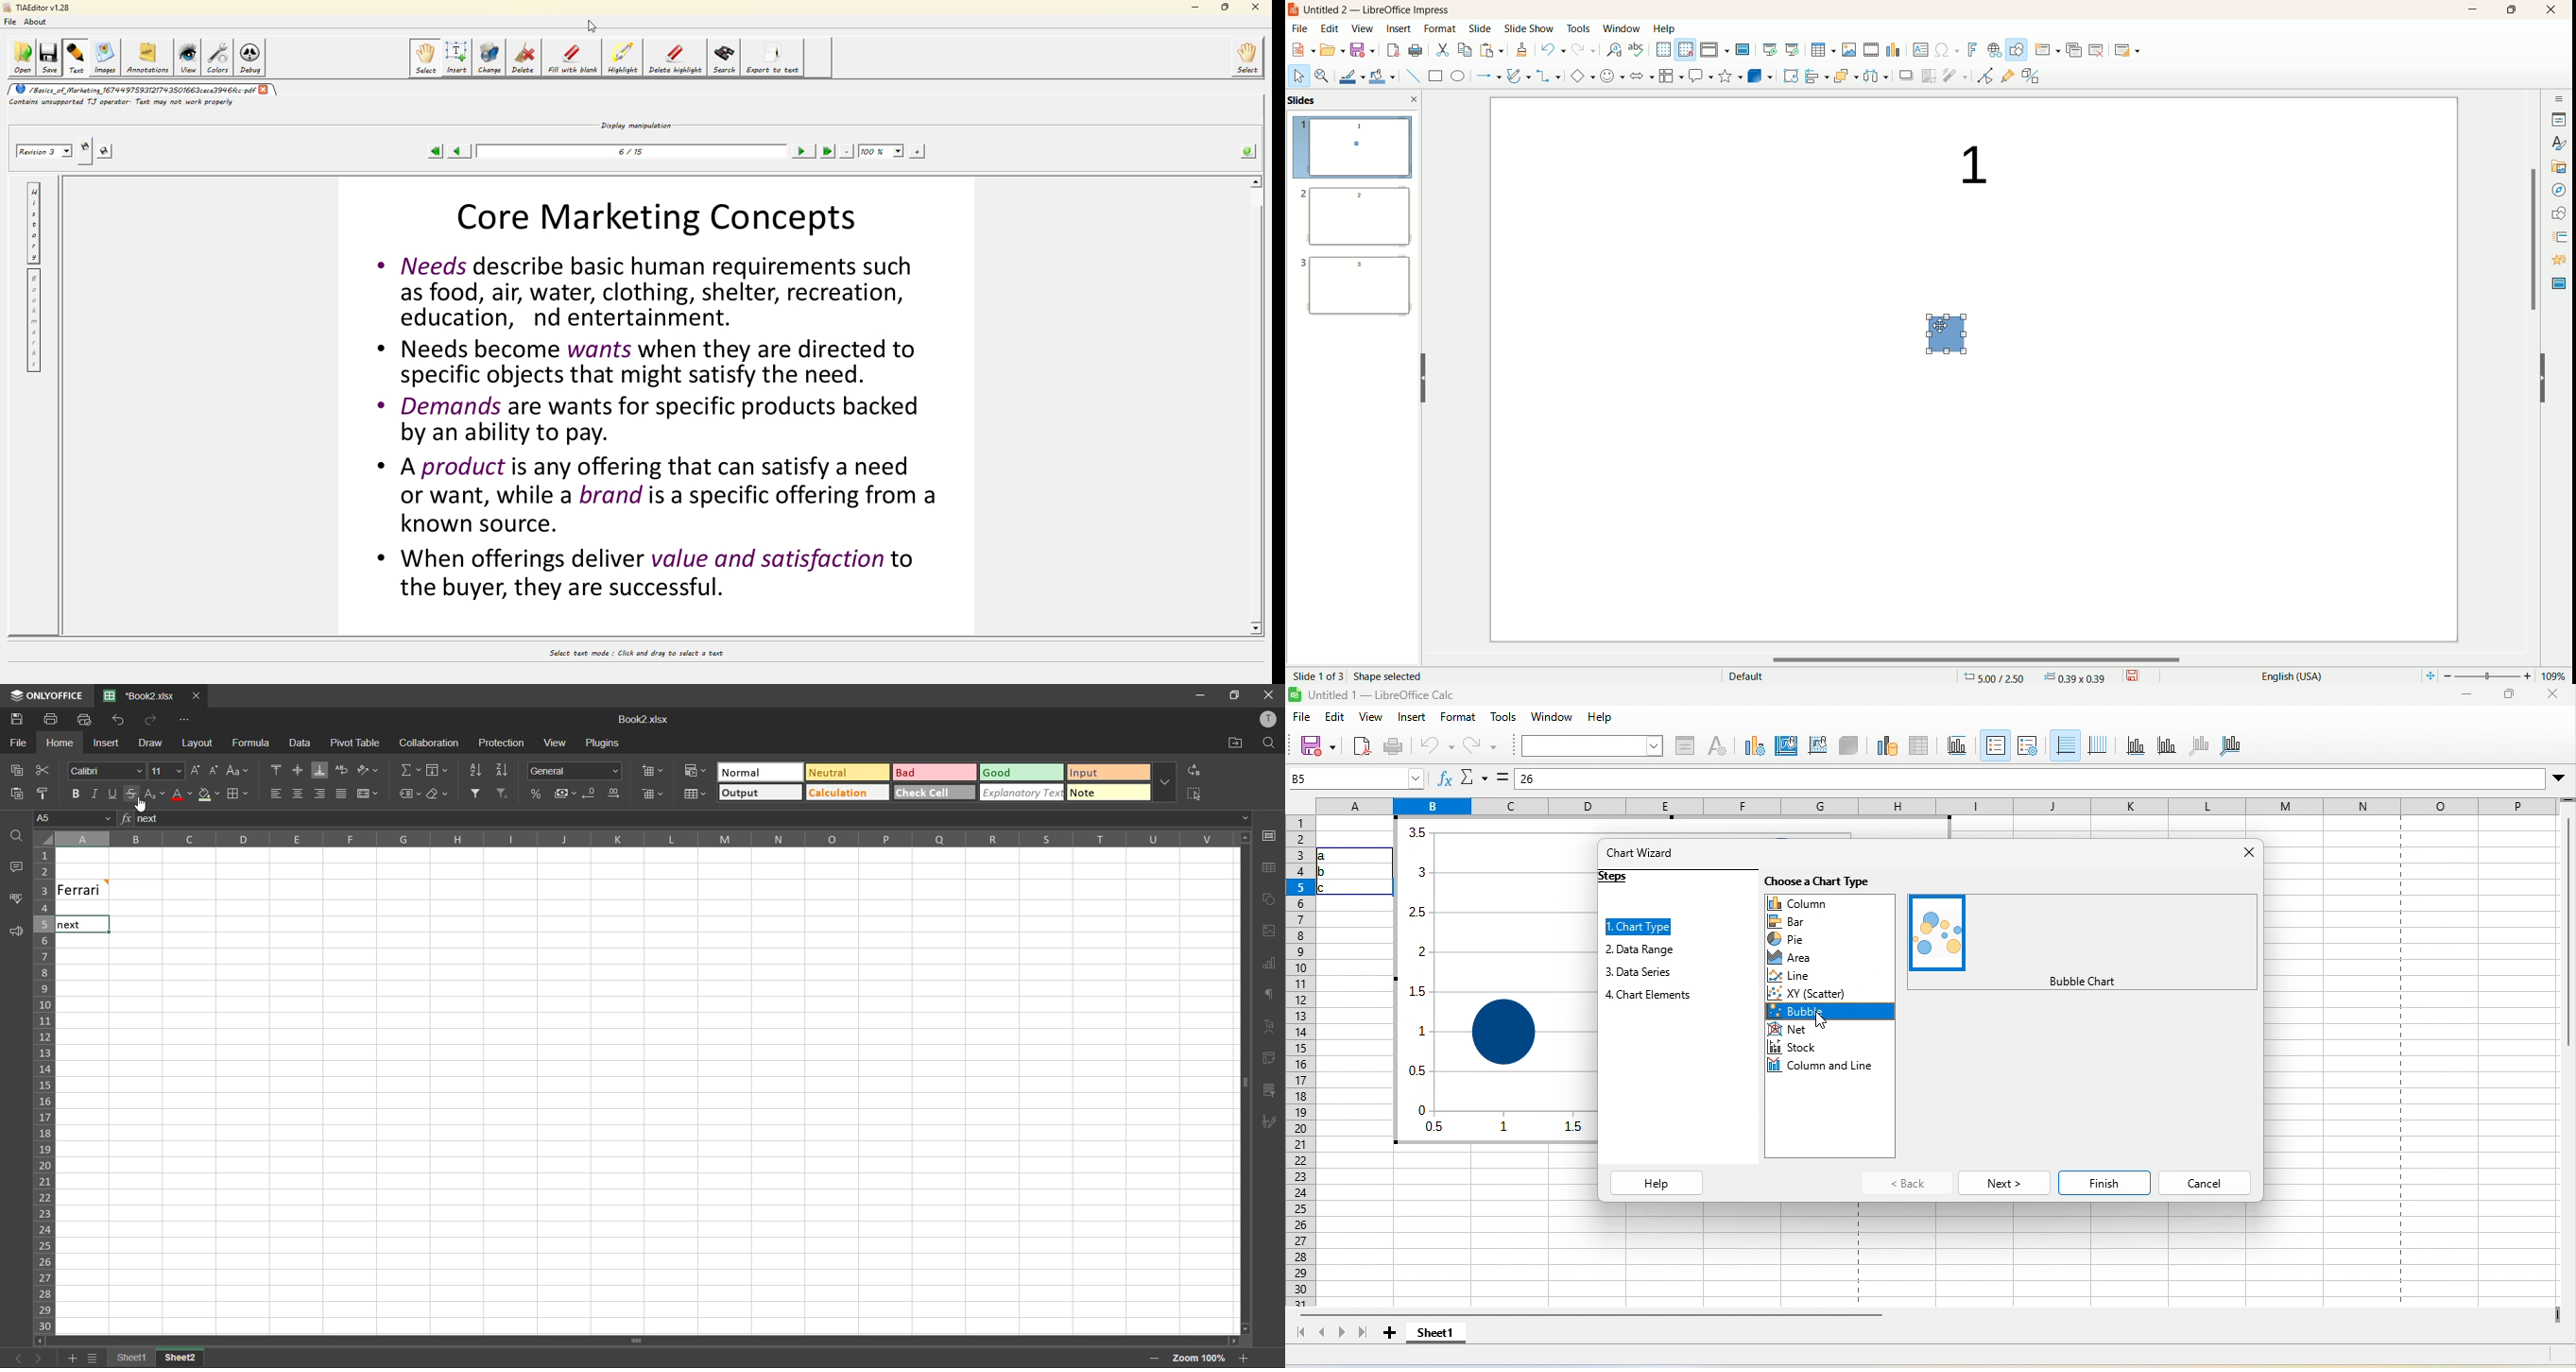 This screenshot has height=1372, width=2576. What do you see at coordinates (341, 794) in the screenshot?
I see `justified` at bounding box center [341, 794].